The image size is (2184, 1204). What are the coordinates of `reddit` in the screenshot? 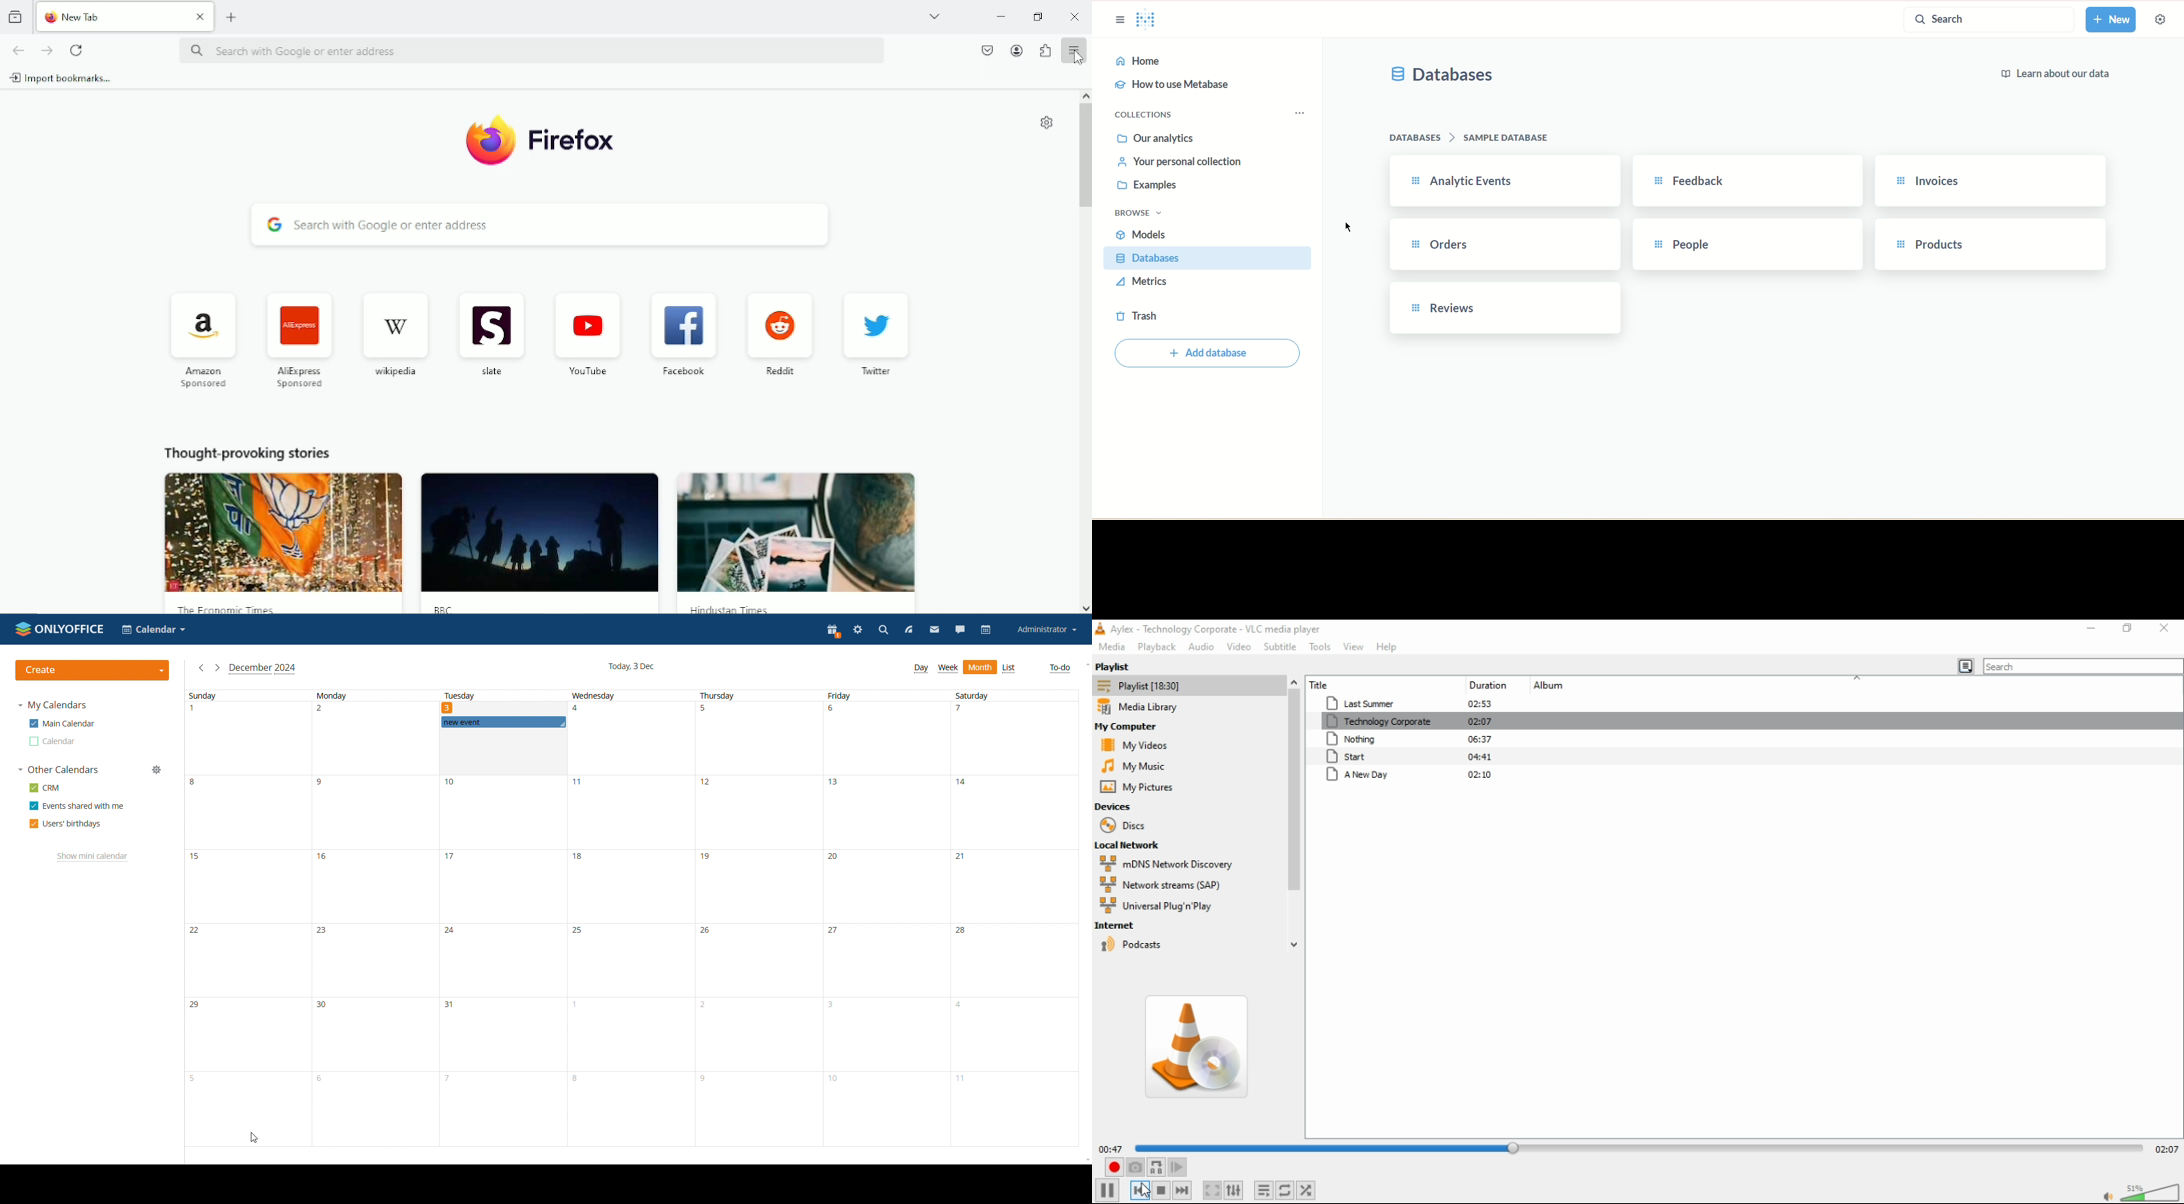 It's located at (779, 320).